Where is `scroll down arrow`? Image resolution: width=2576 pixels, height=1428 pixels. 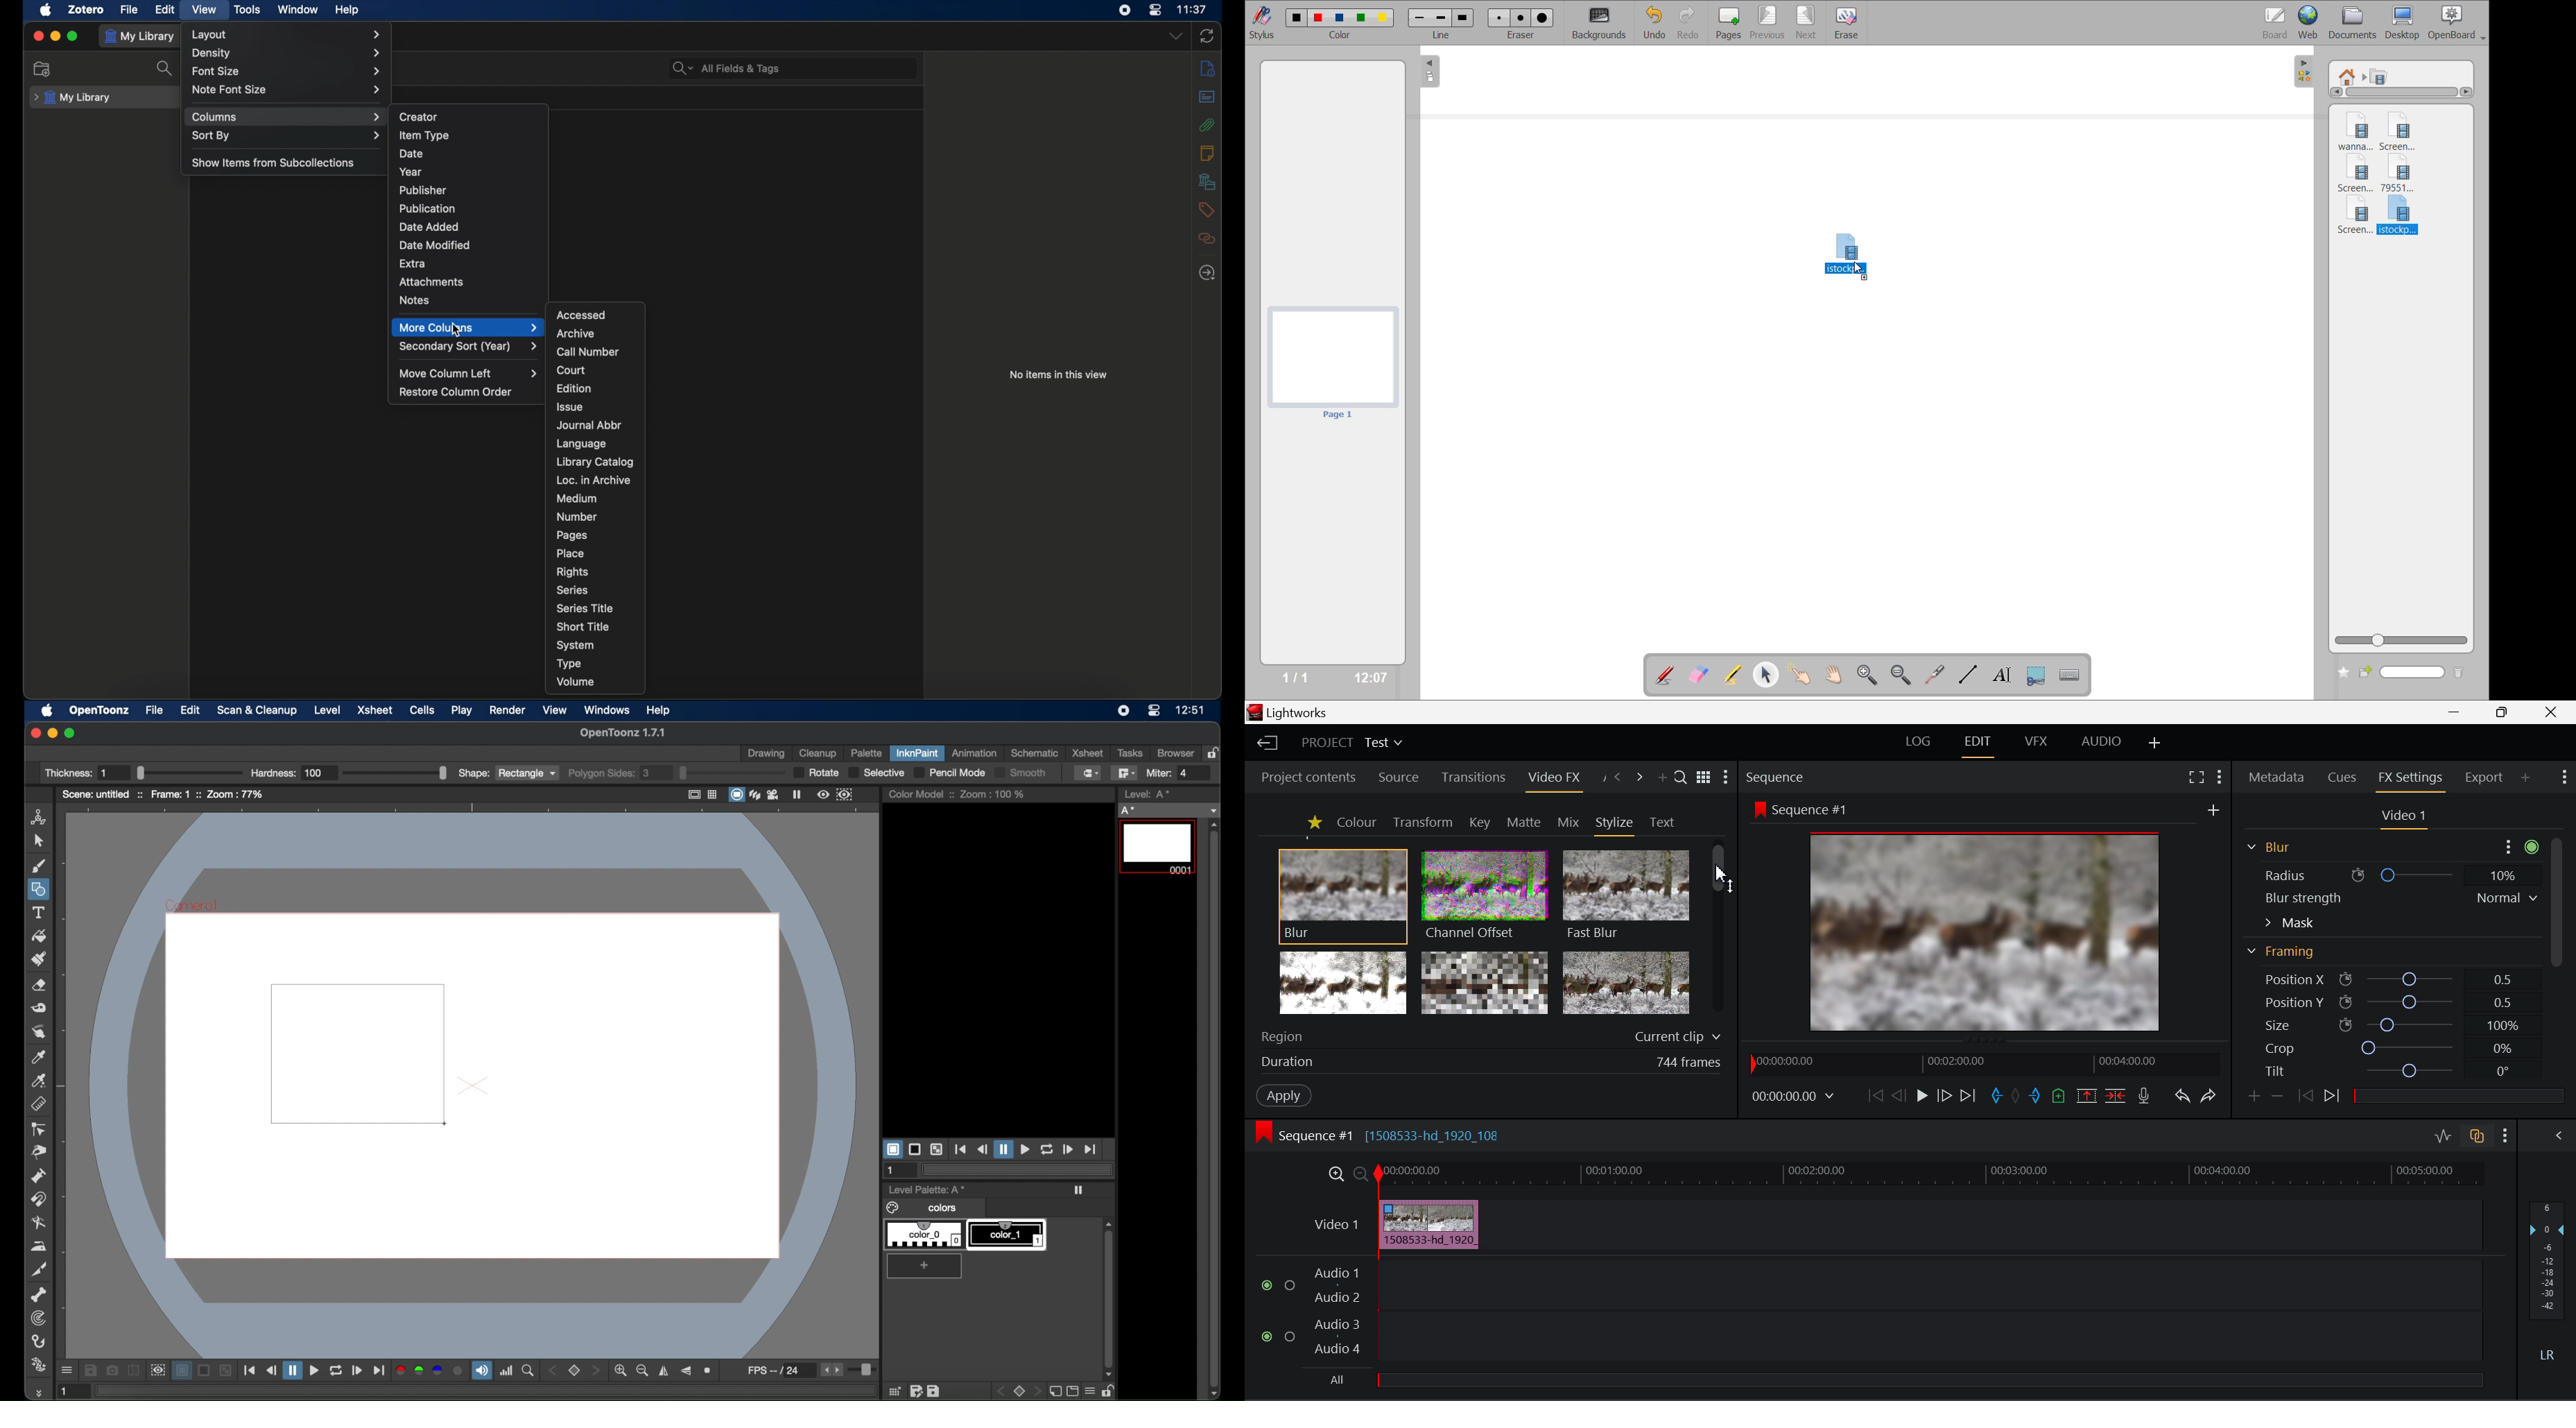
scroll down arrow is located at coordinates (1218, 1394).